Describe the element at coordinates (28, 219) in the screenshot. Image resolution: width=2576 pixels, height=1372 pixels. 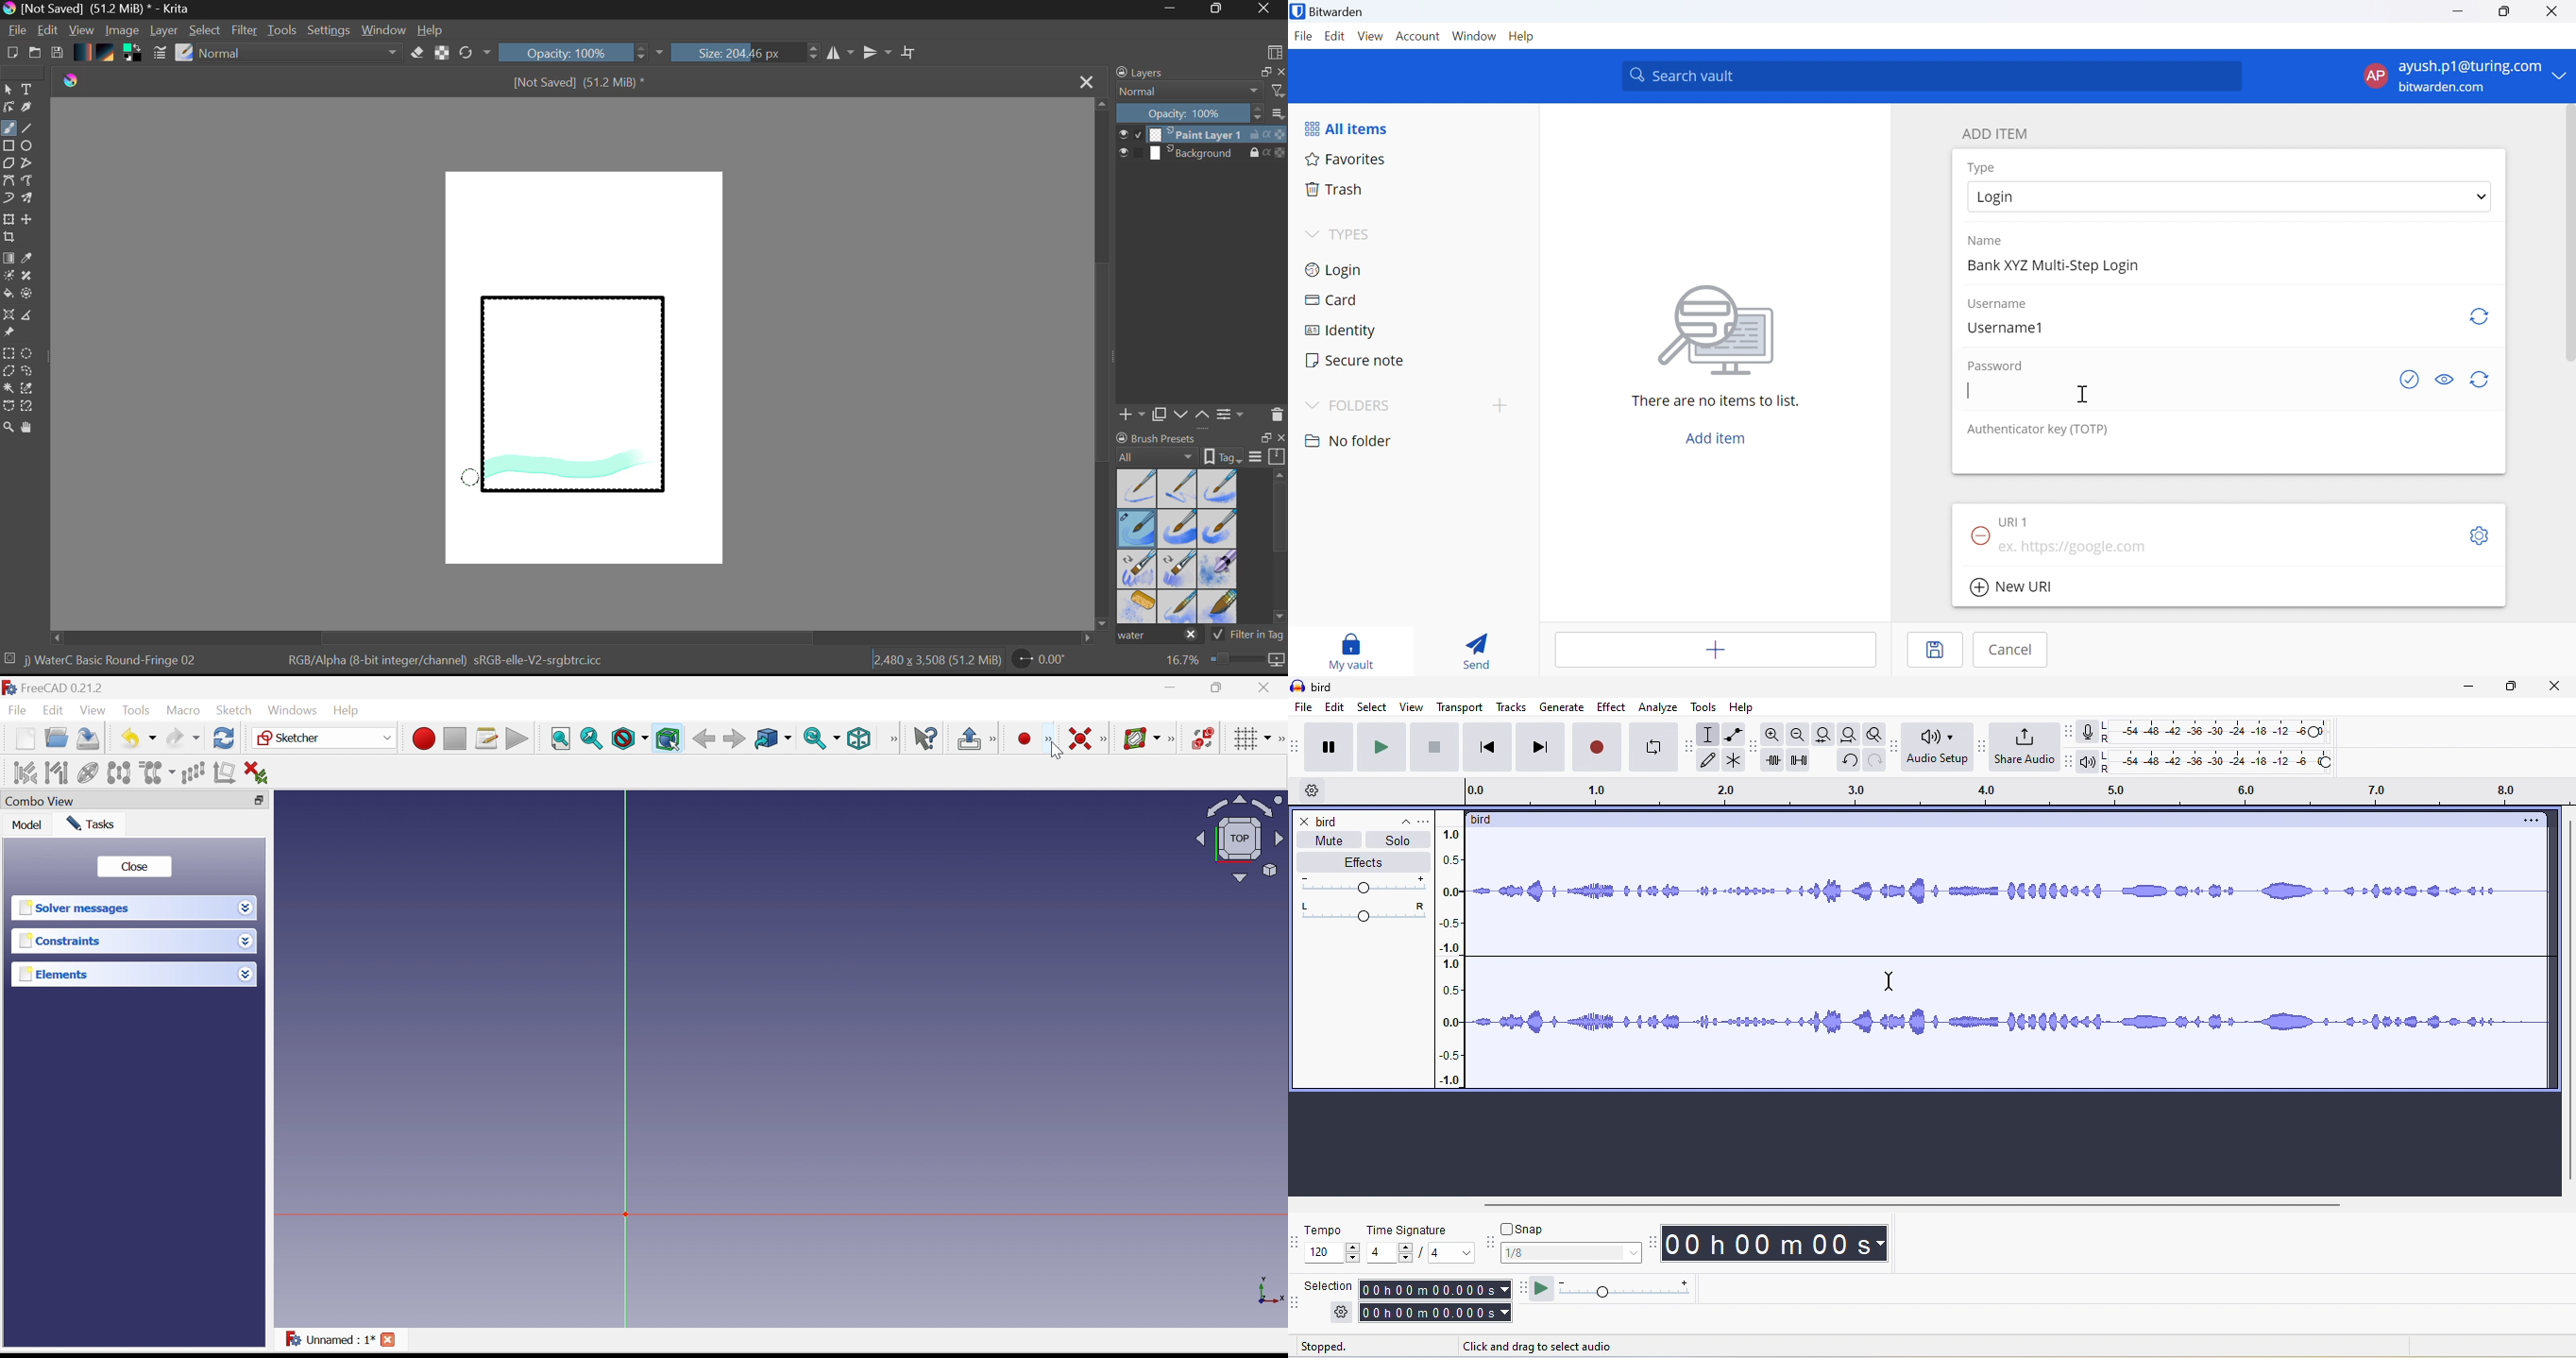
I see `Move Layer` at that location.